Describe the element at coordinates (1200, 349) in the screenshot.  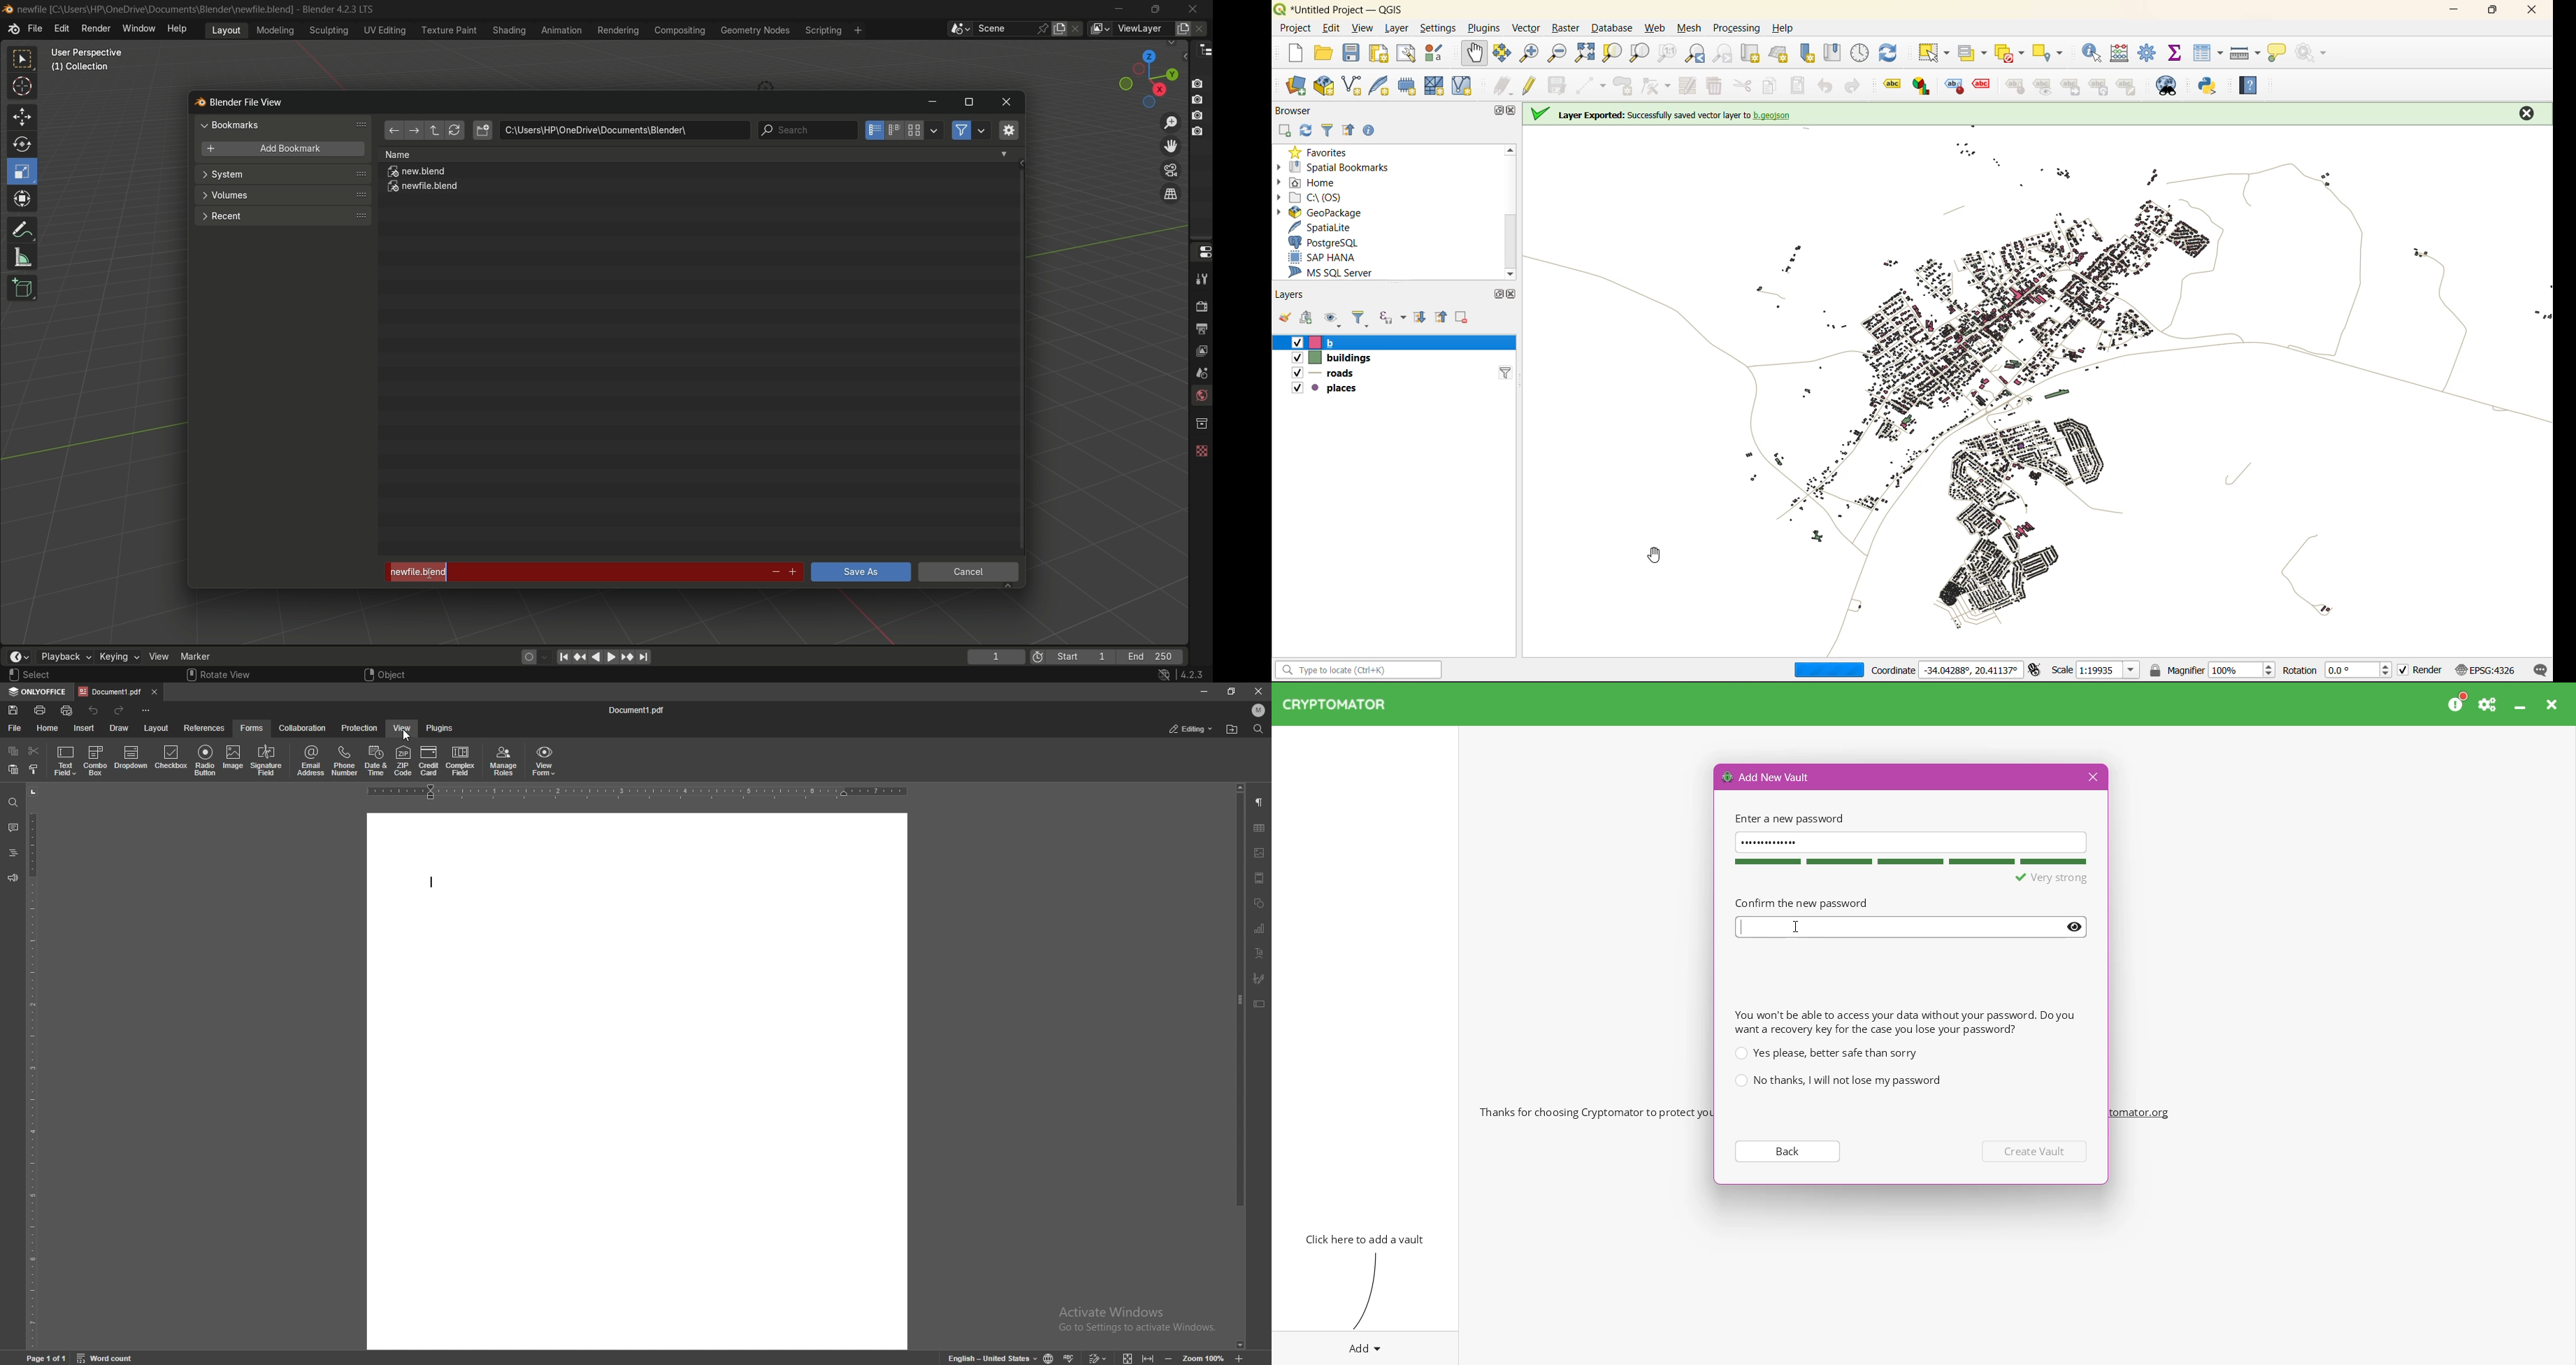
I see `view layer` at that location.